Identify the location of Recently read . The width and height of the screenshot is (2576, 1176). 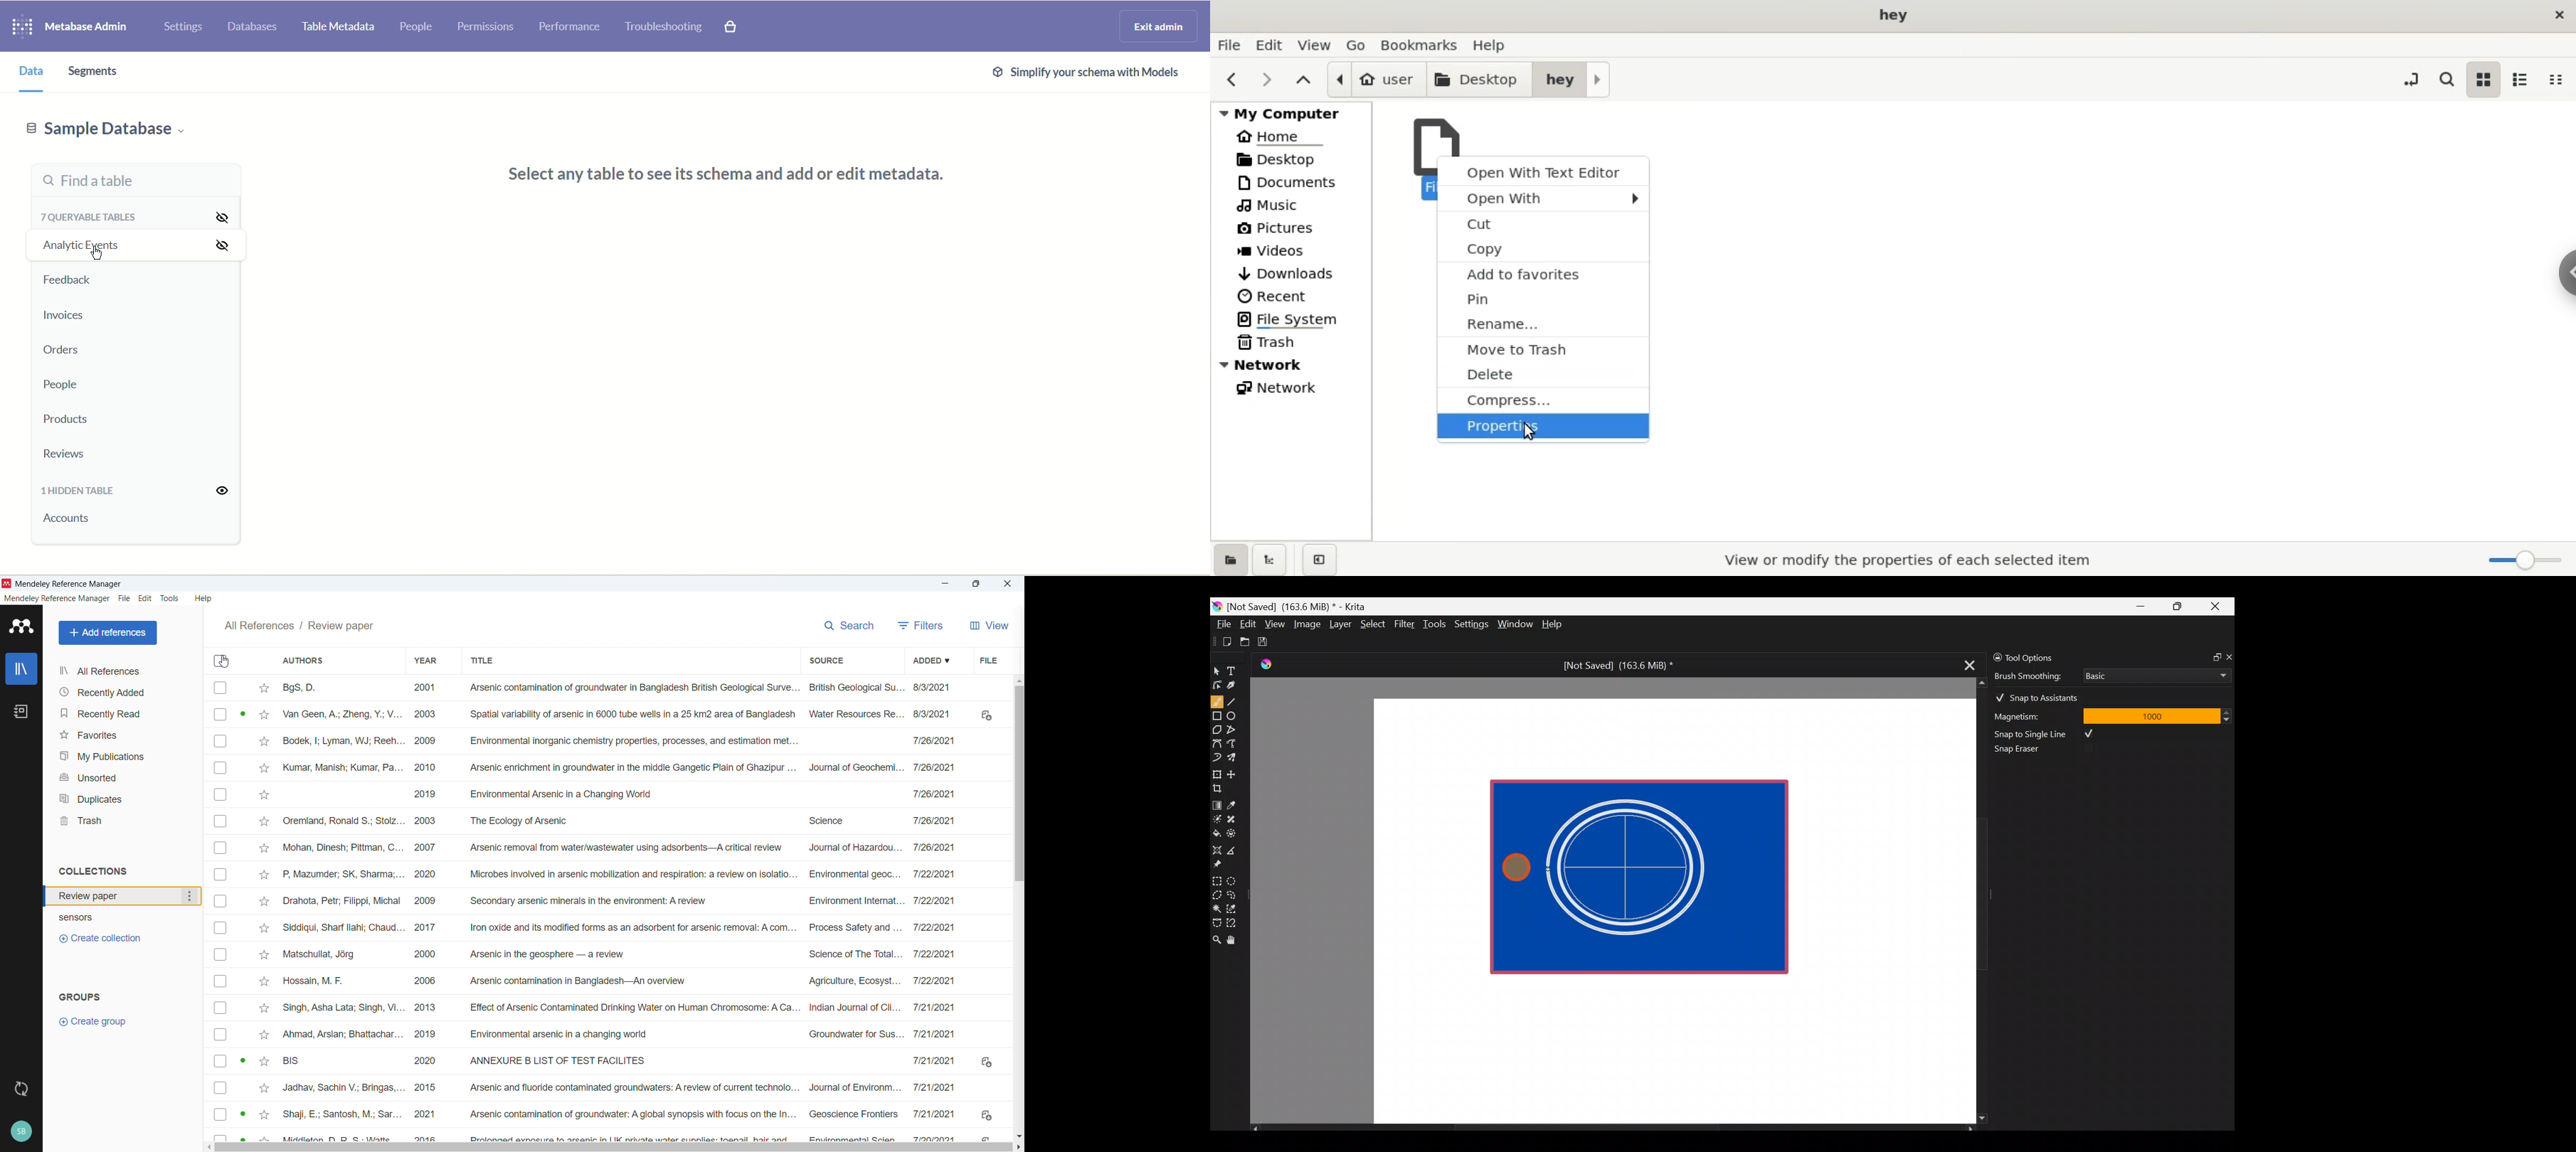
(121, 712).